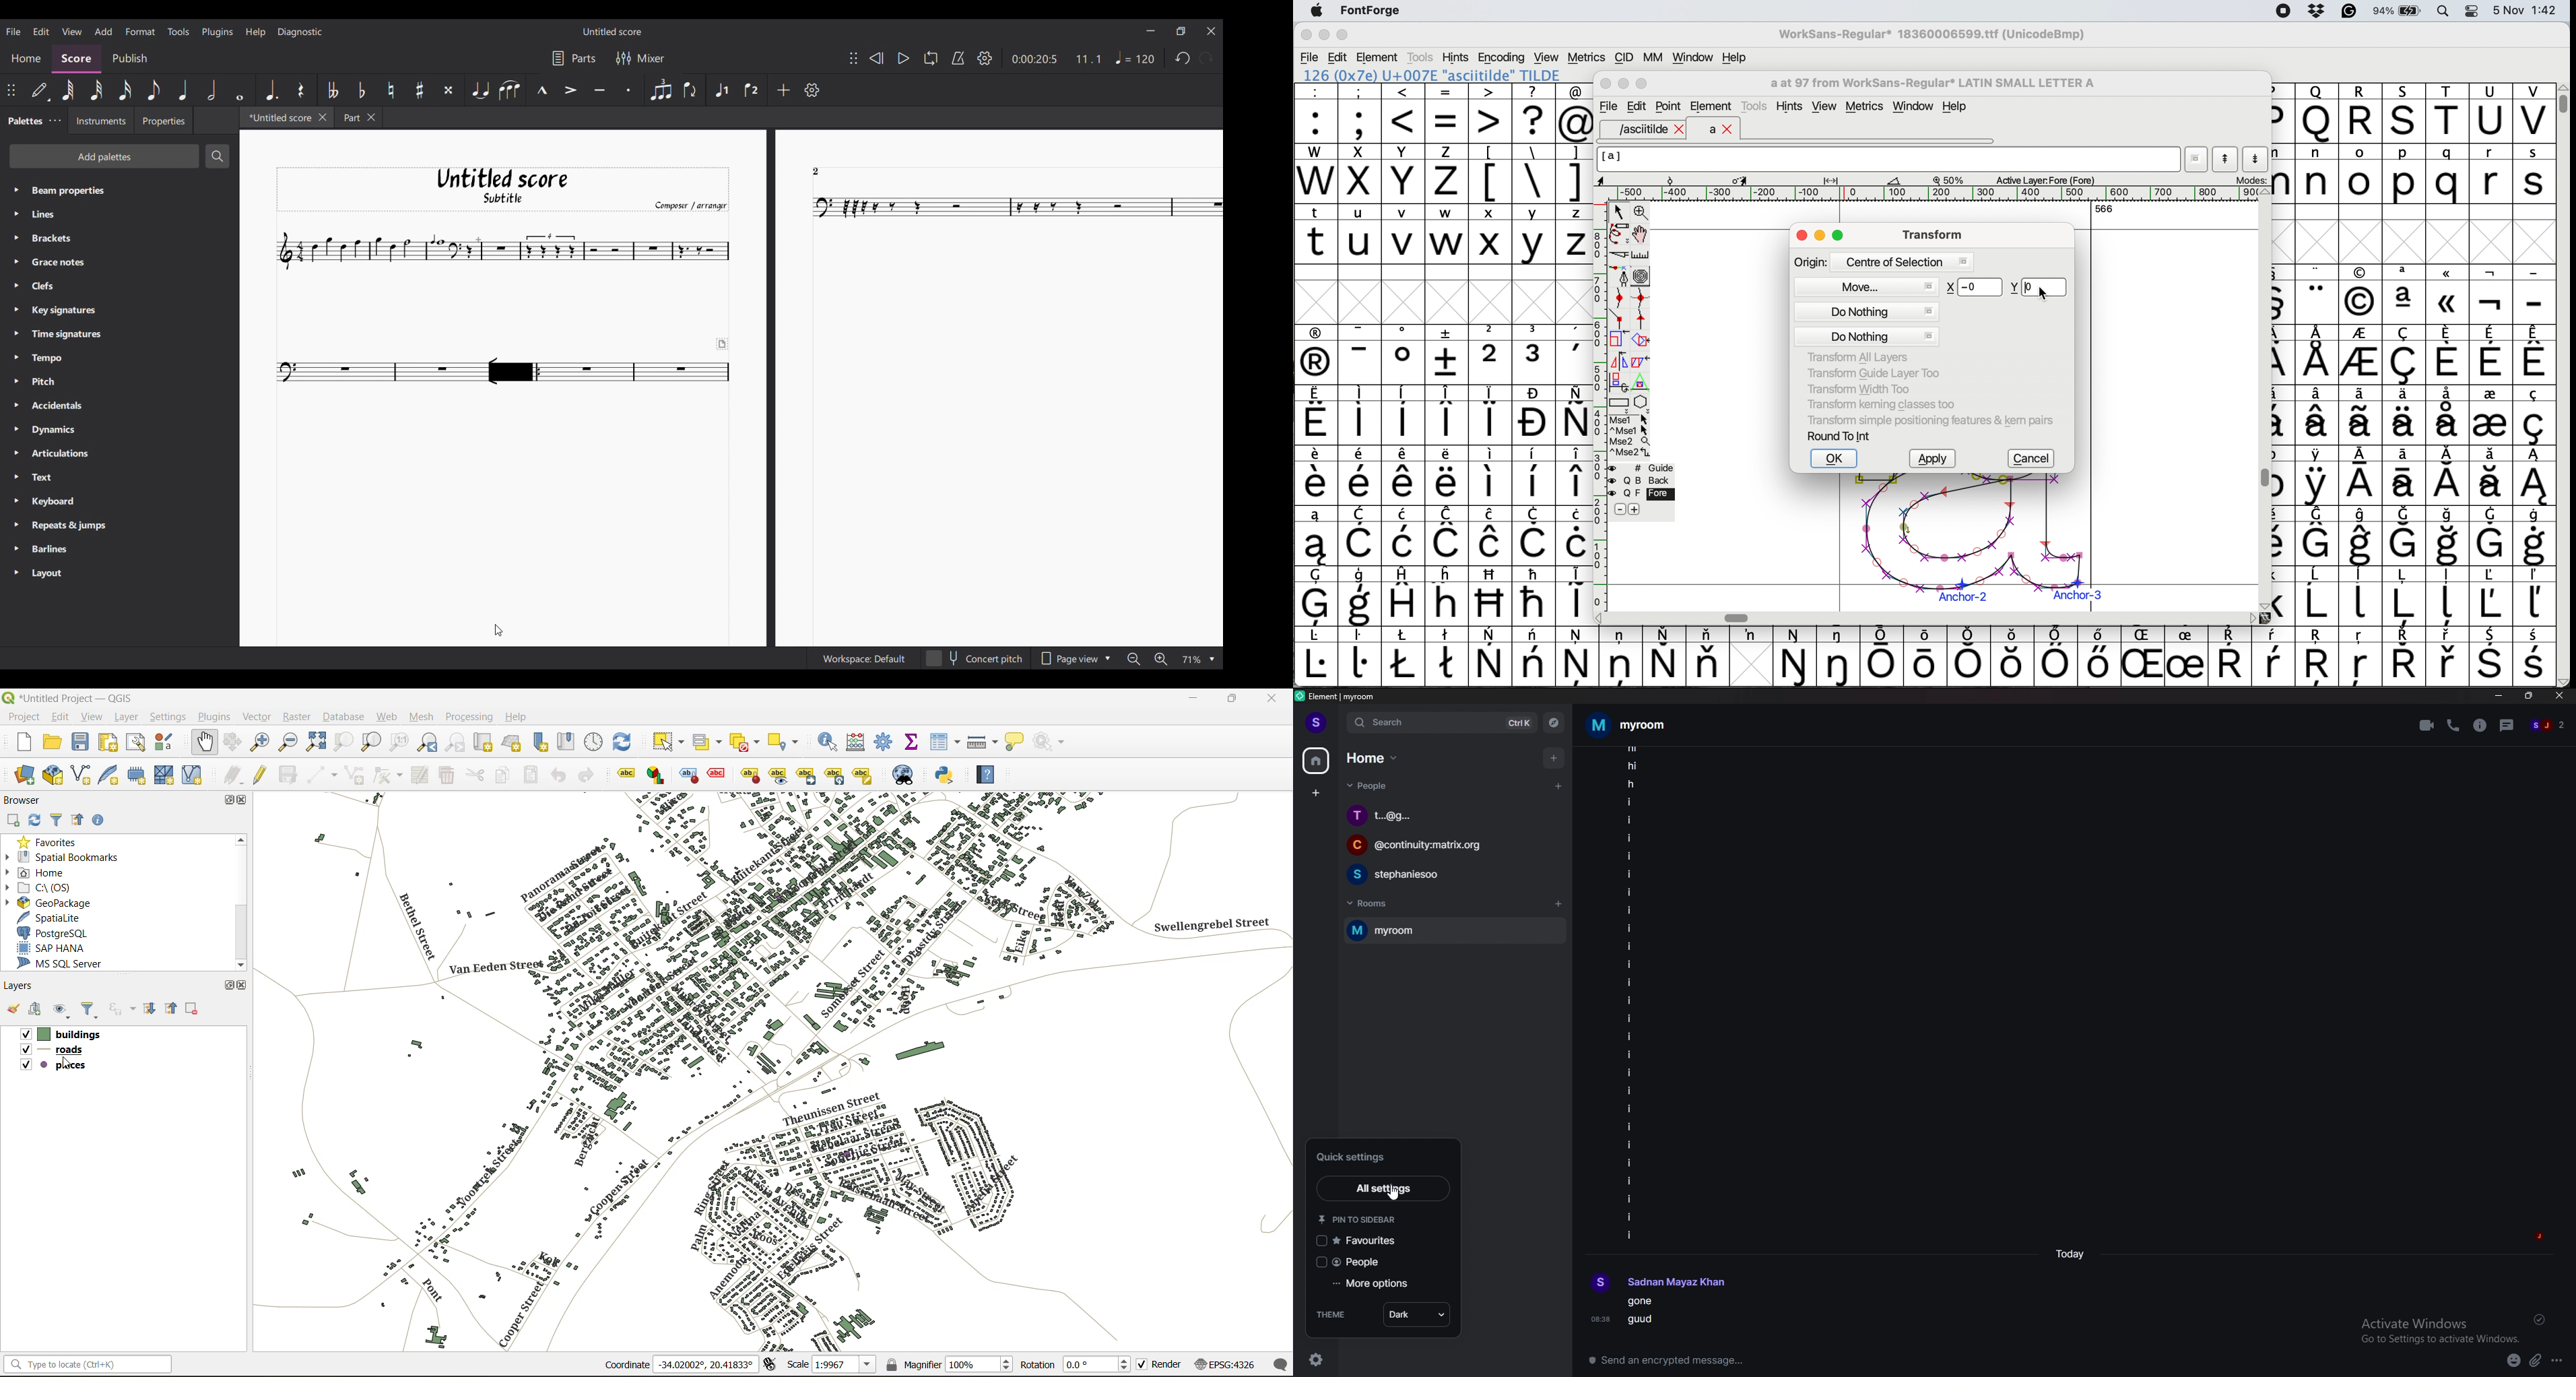  Describe the element at coordinates (2499, 696) in the screenshot. I see `minimize` at that location.